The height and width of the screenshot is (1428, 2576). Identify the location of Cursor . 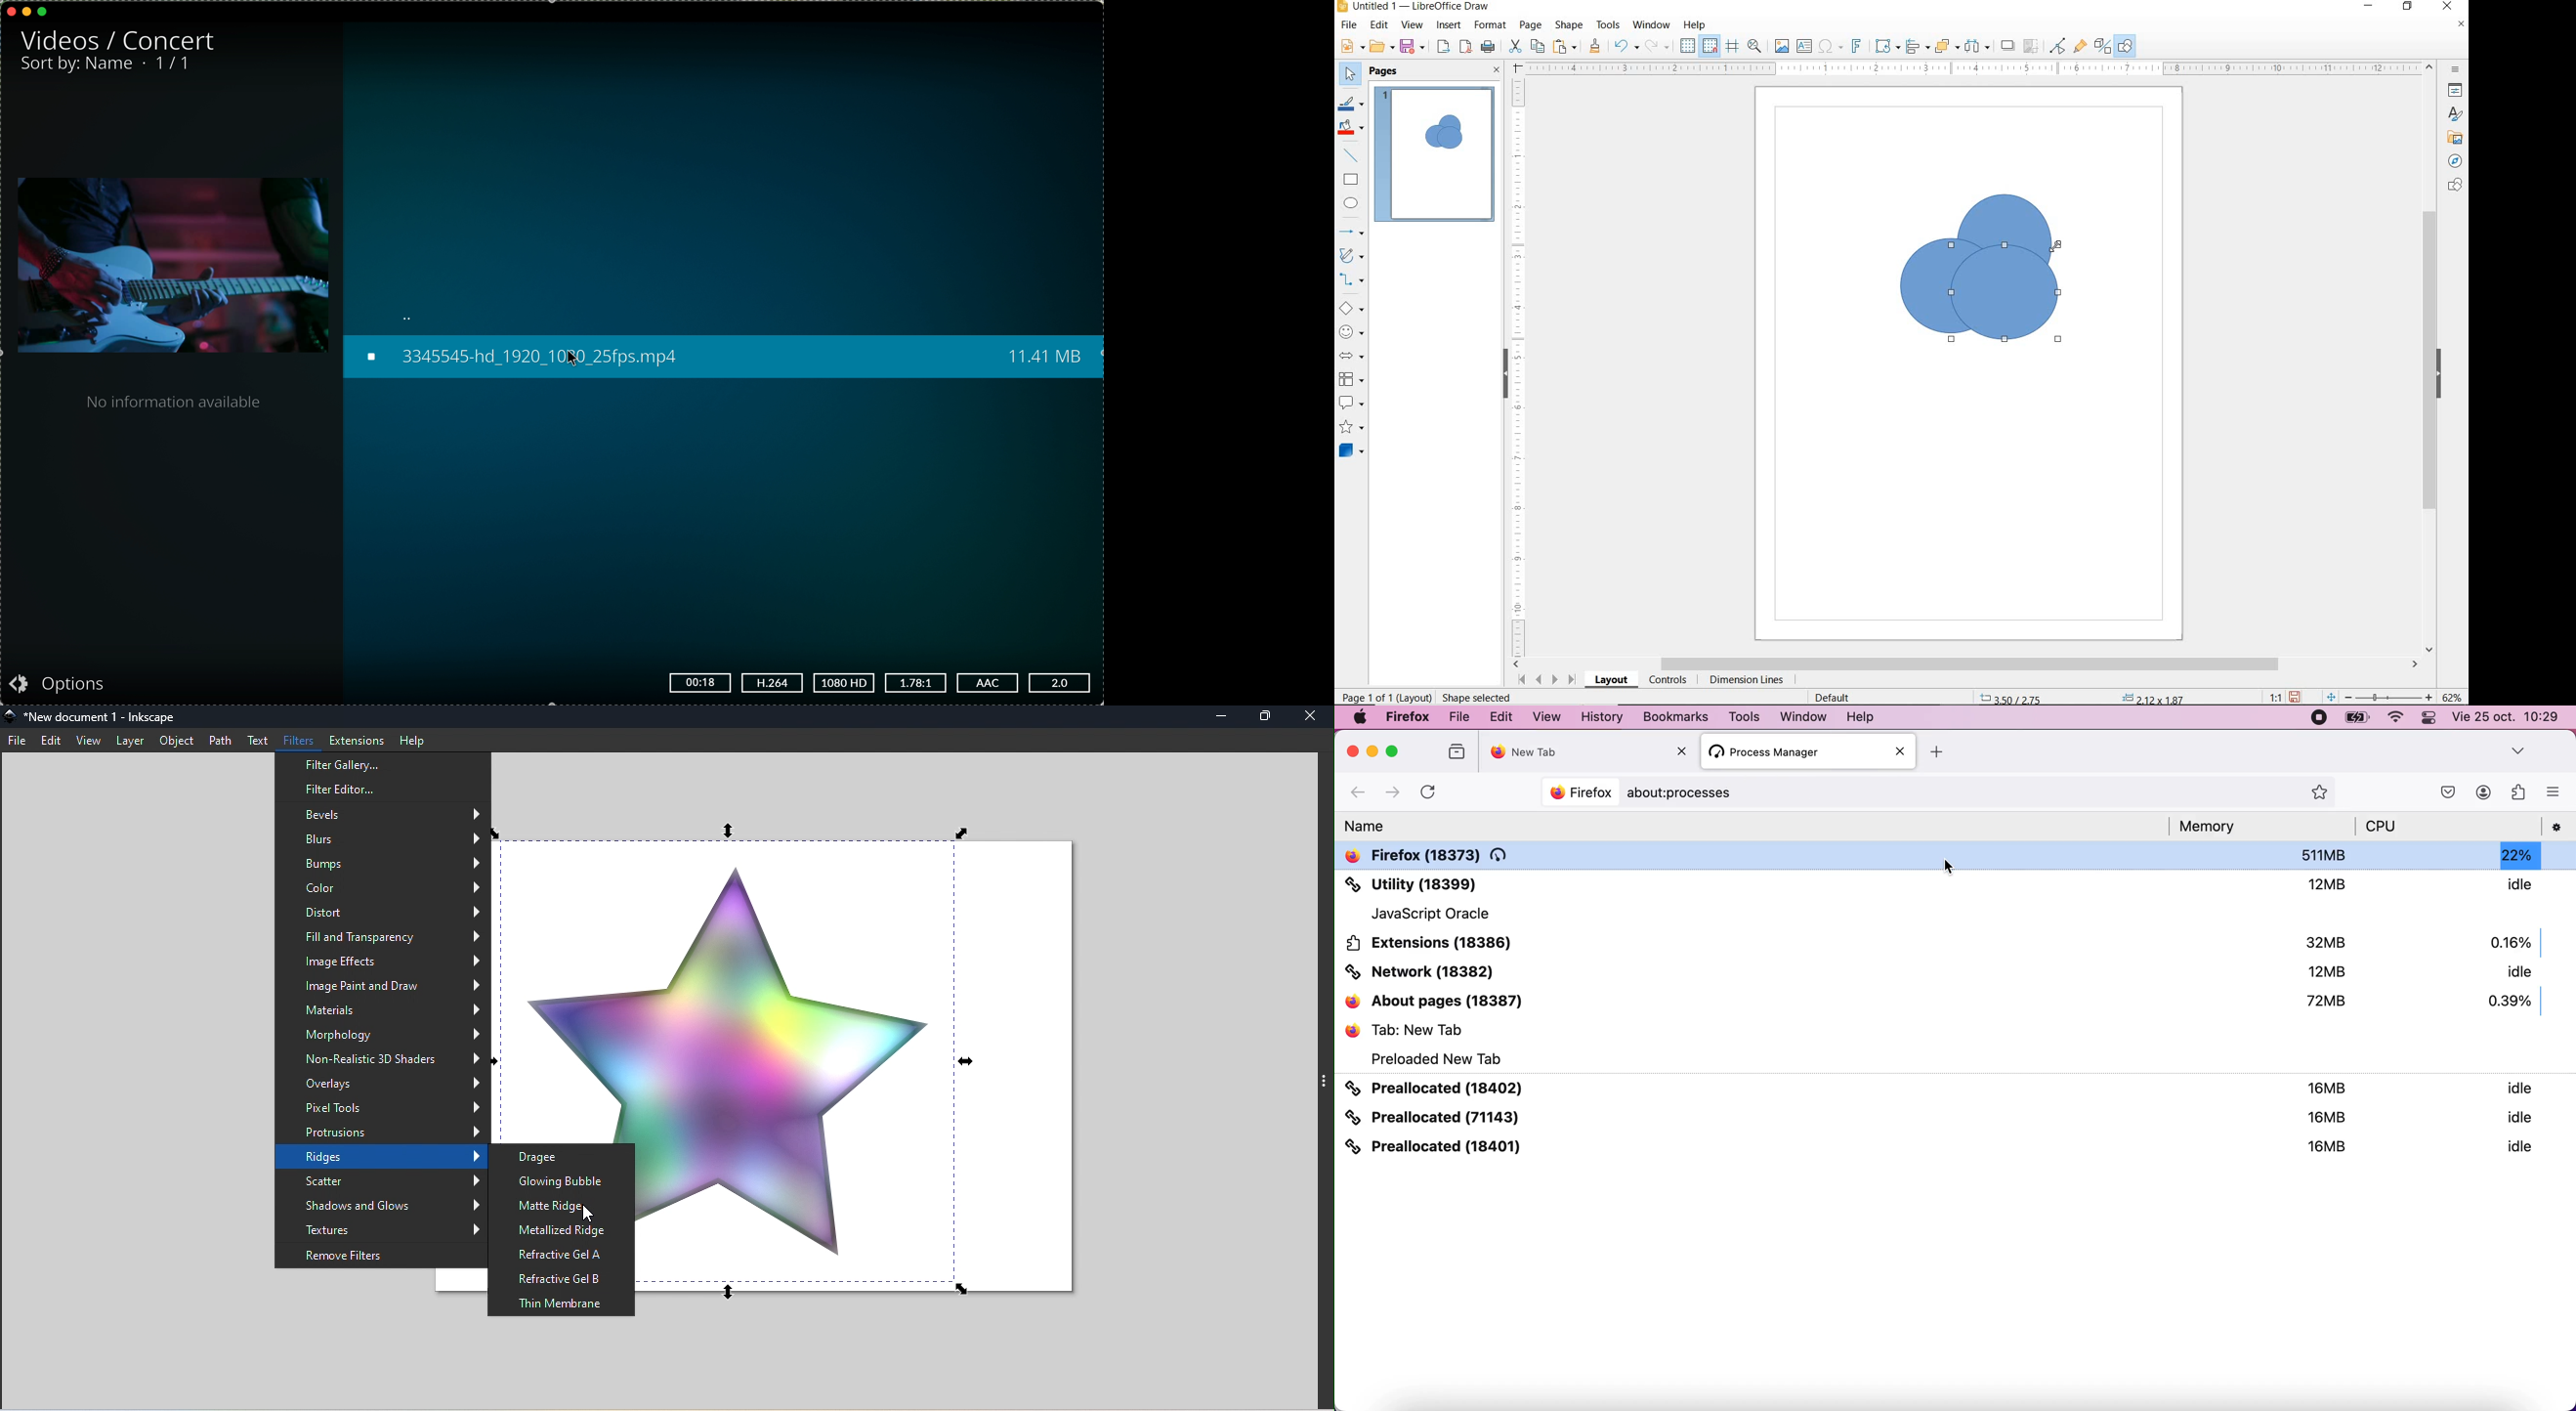
(1951, 868).